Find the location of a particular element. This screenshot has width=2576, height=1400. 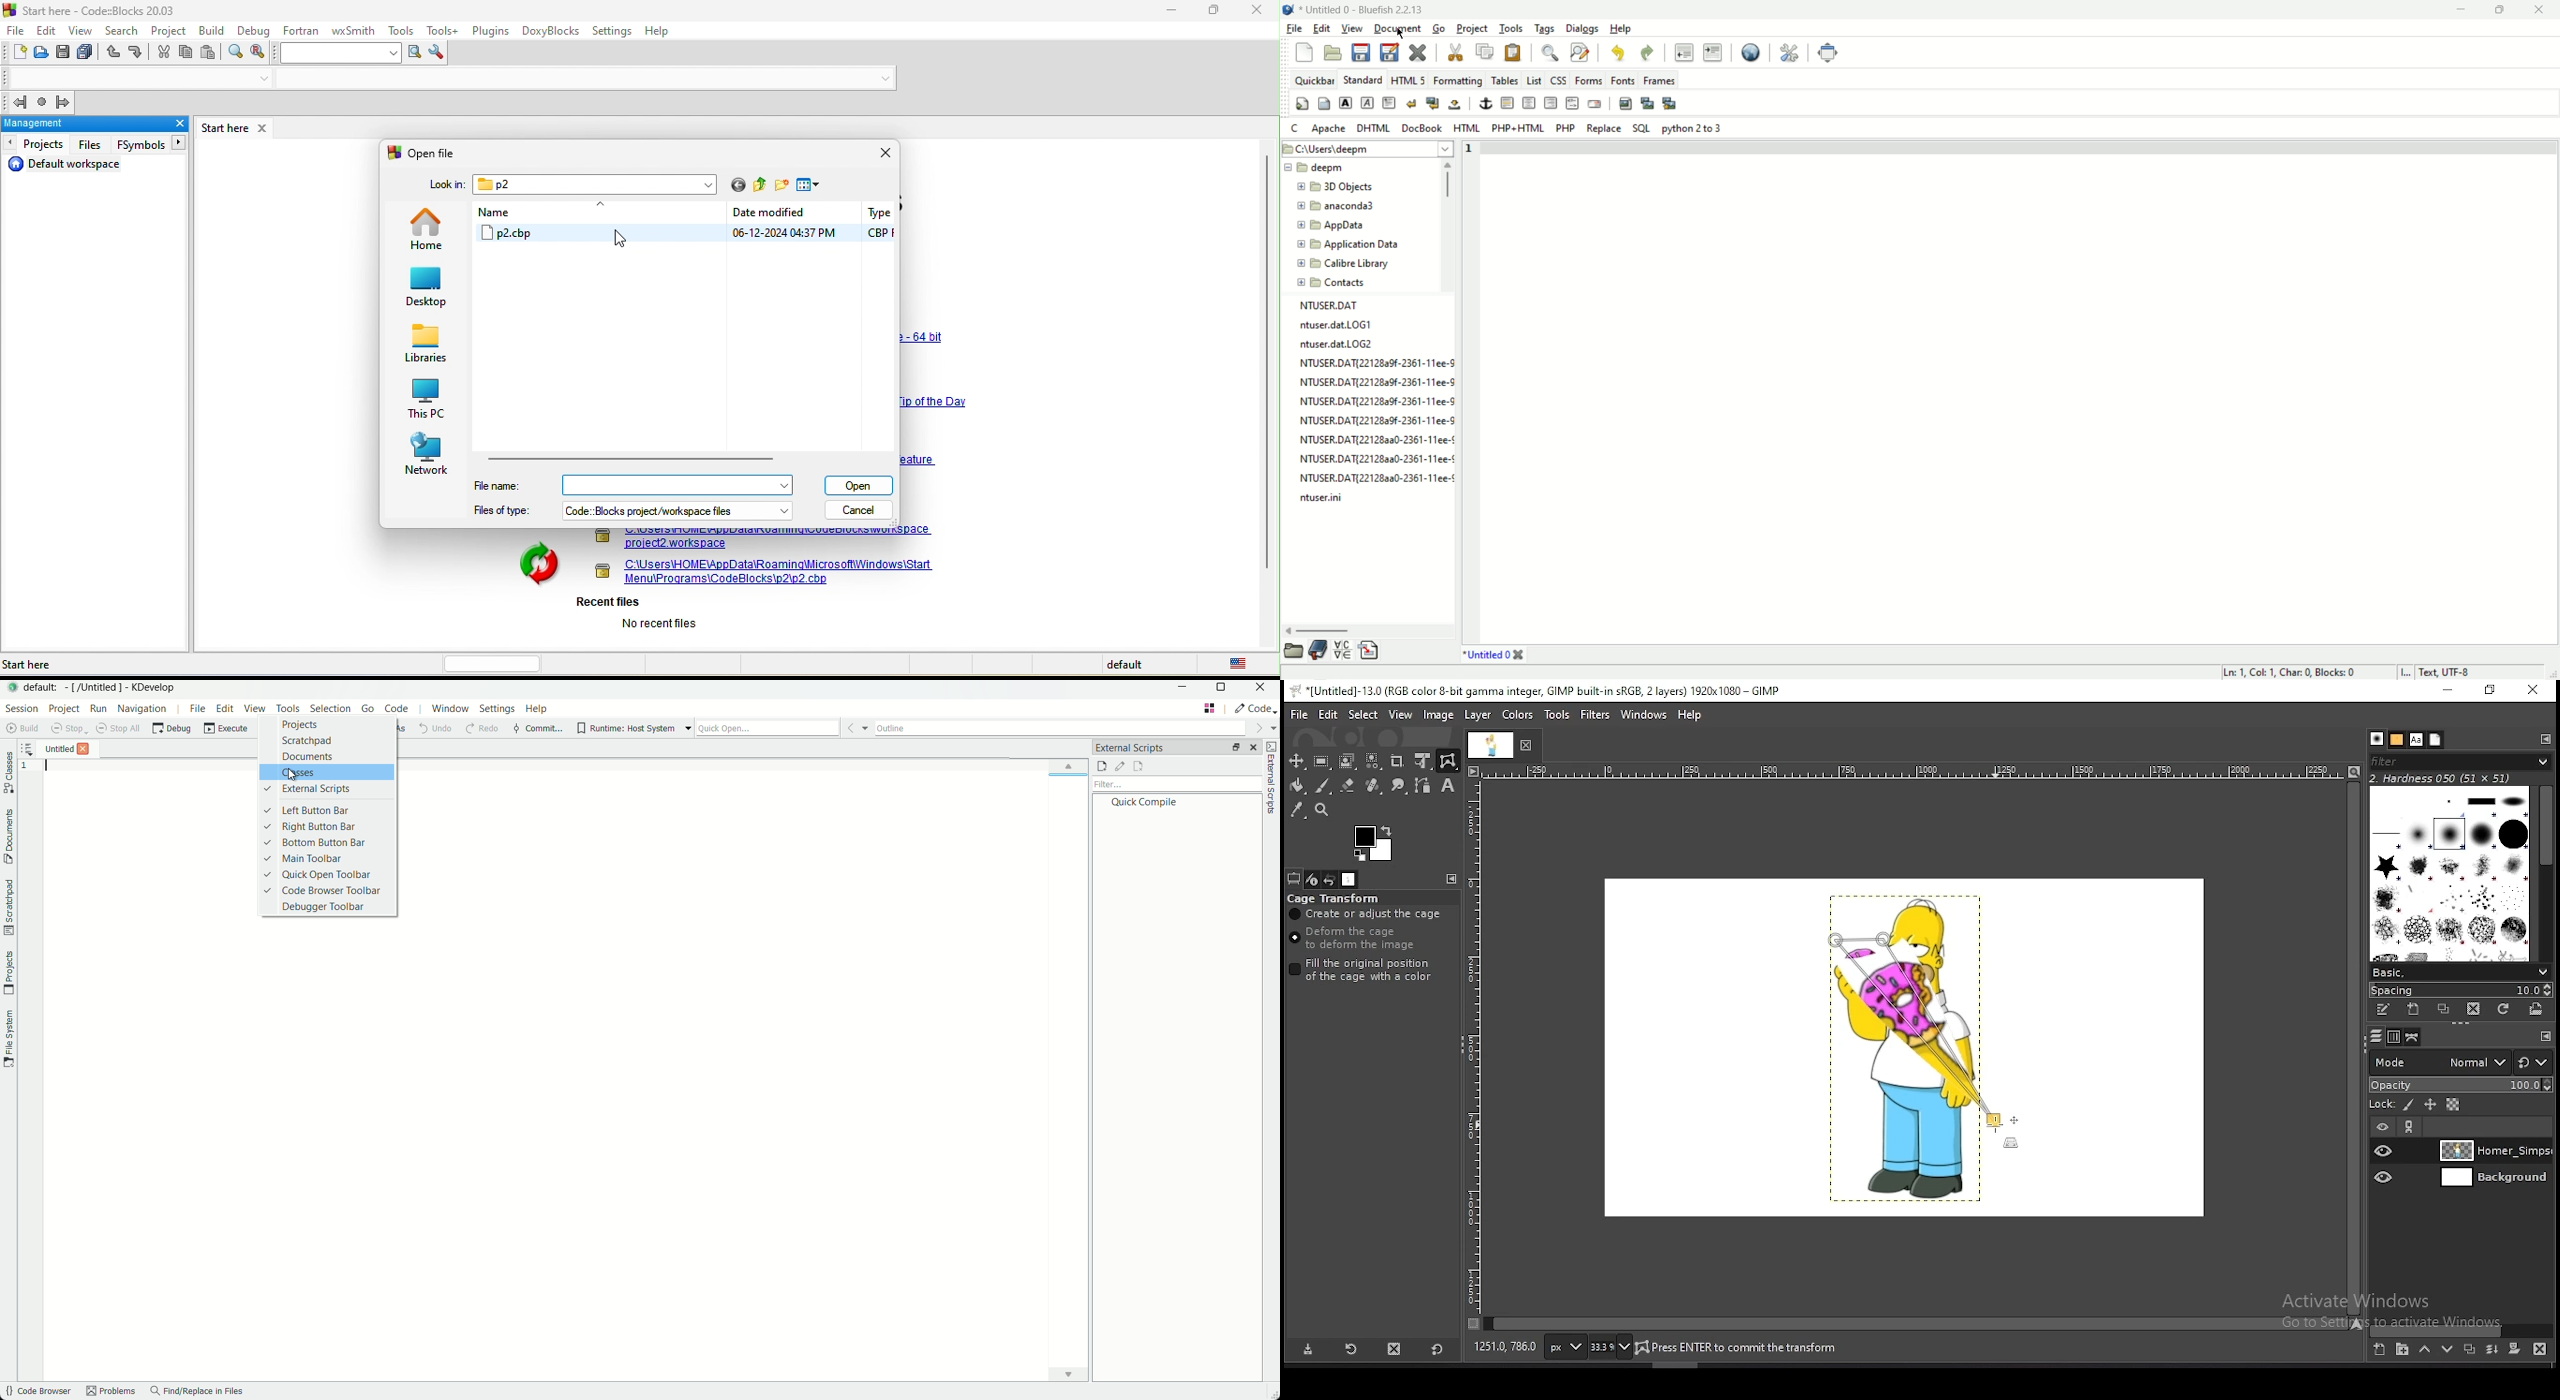

close is located at coordinates (1530, 744).